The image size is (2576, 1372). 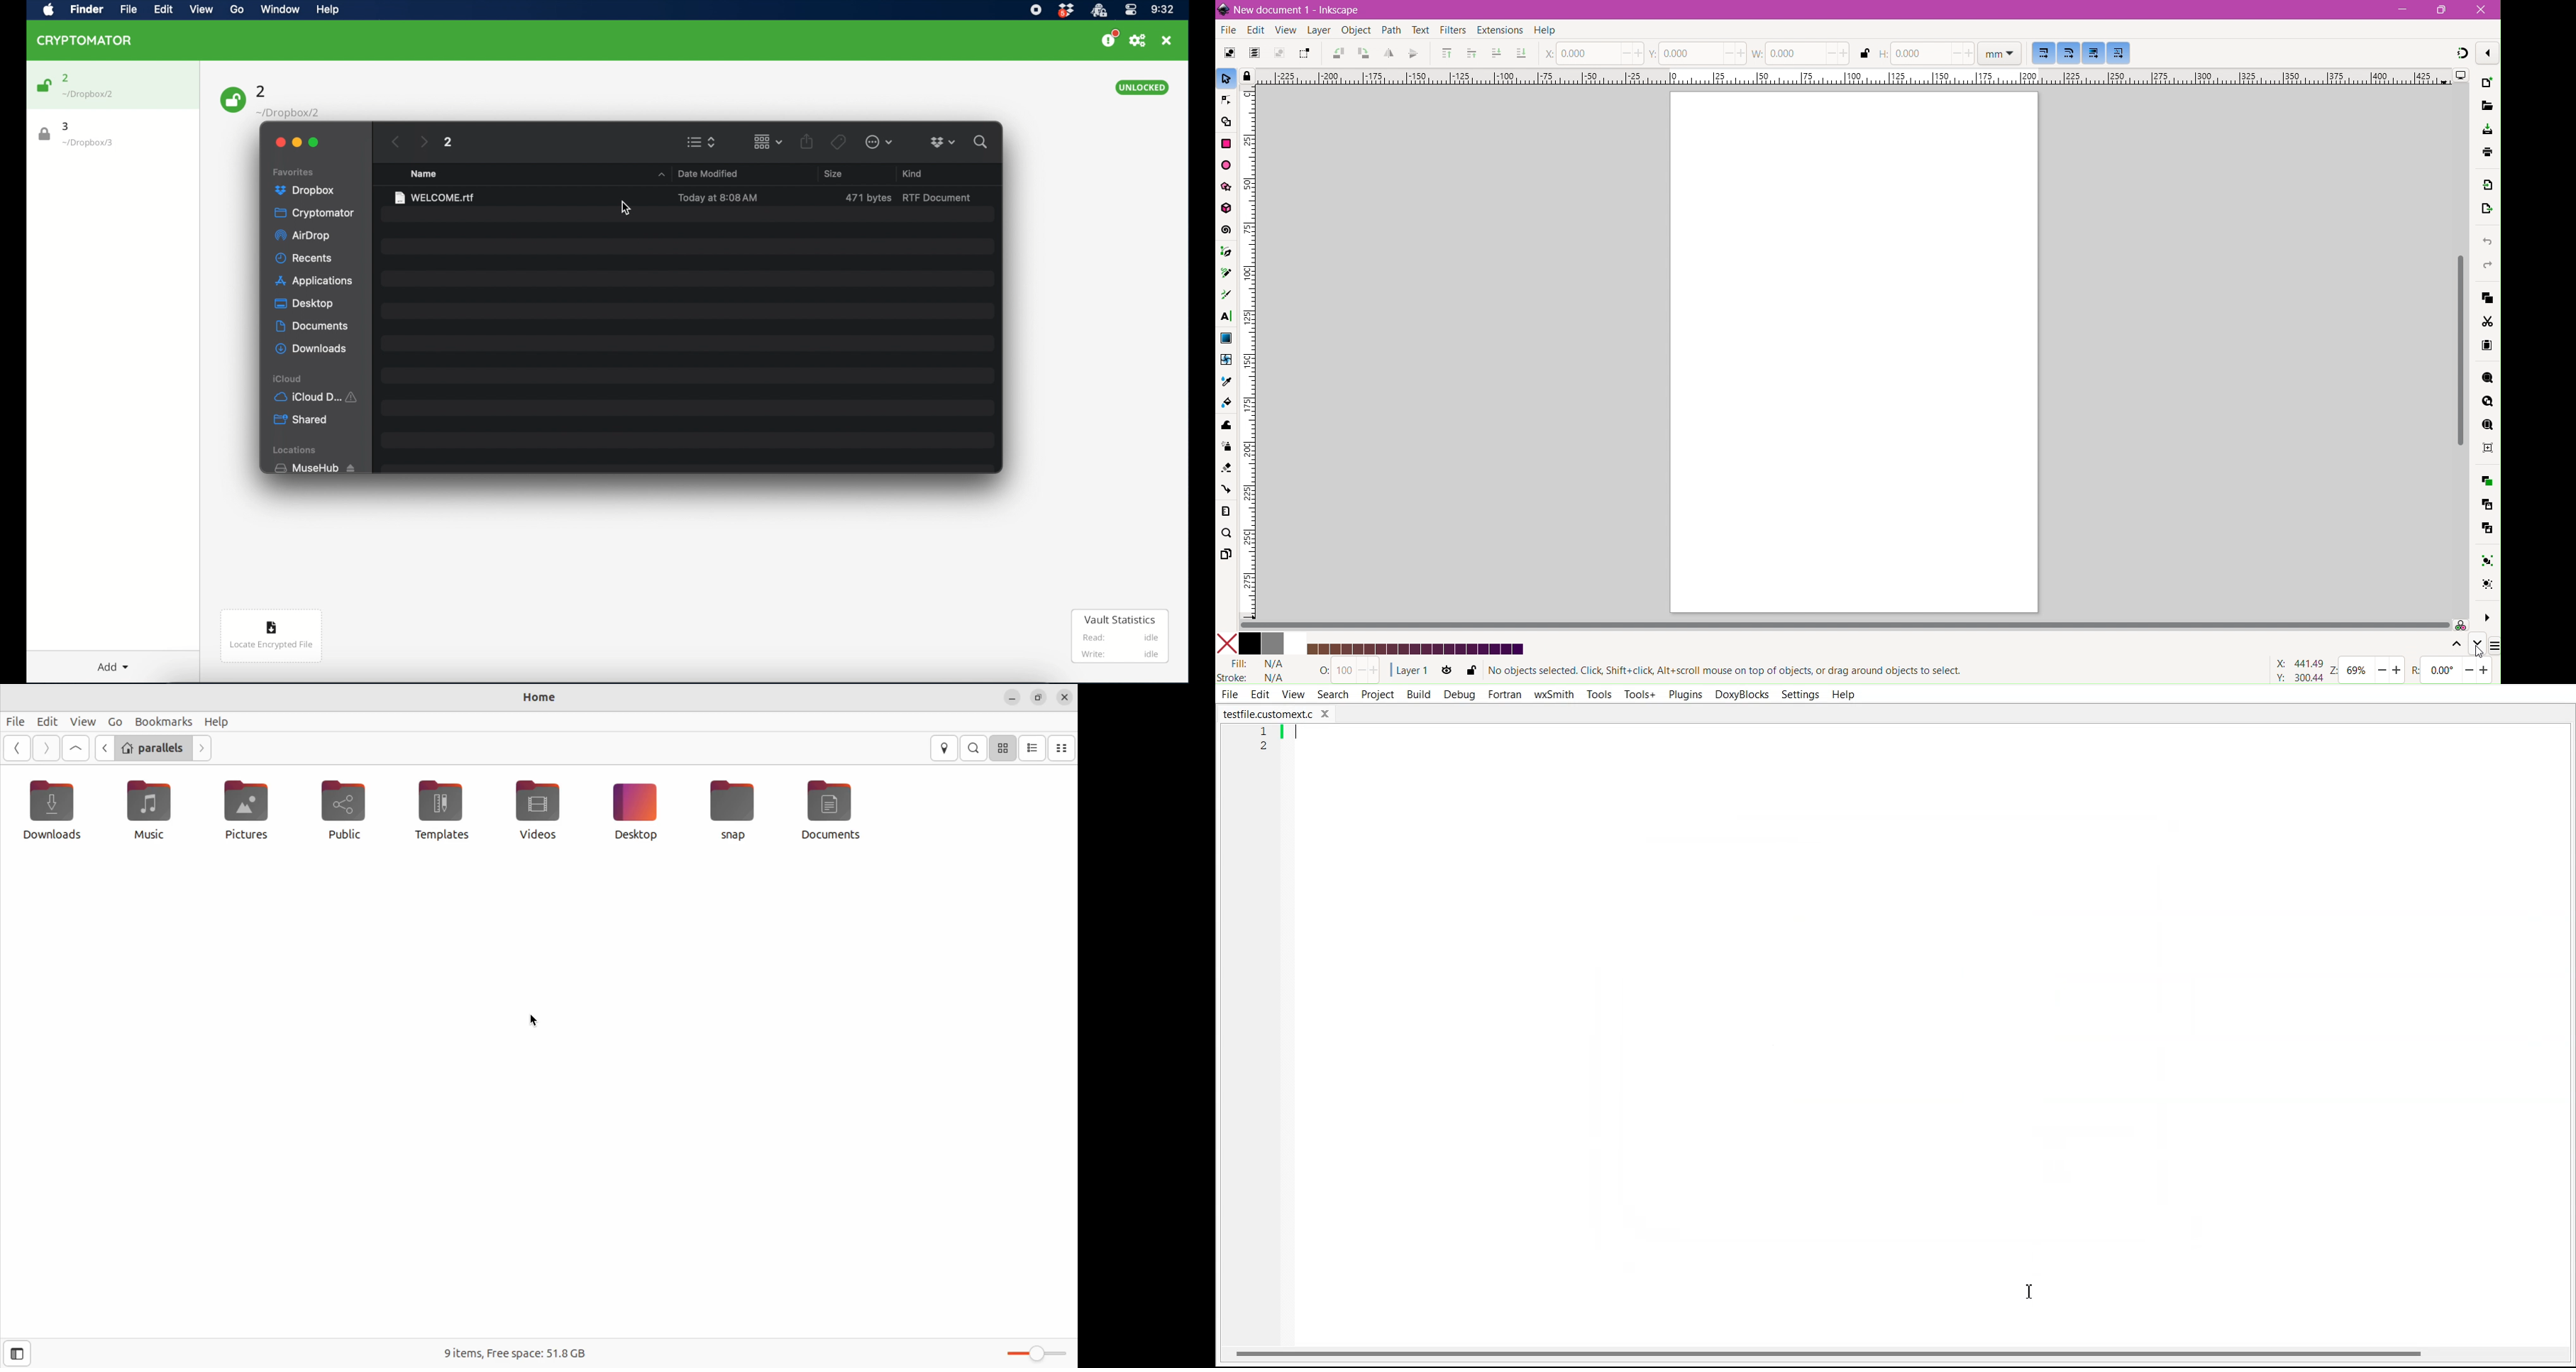 What do you see at coordinates (946, 748) in the screenshot?
I see `maps` at bounding box center [946, 748].